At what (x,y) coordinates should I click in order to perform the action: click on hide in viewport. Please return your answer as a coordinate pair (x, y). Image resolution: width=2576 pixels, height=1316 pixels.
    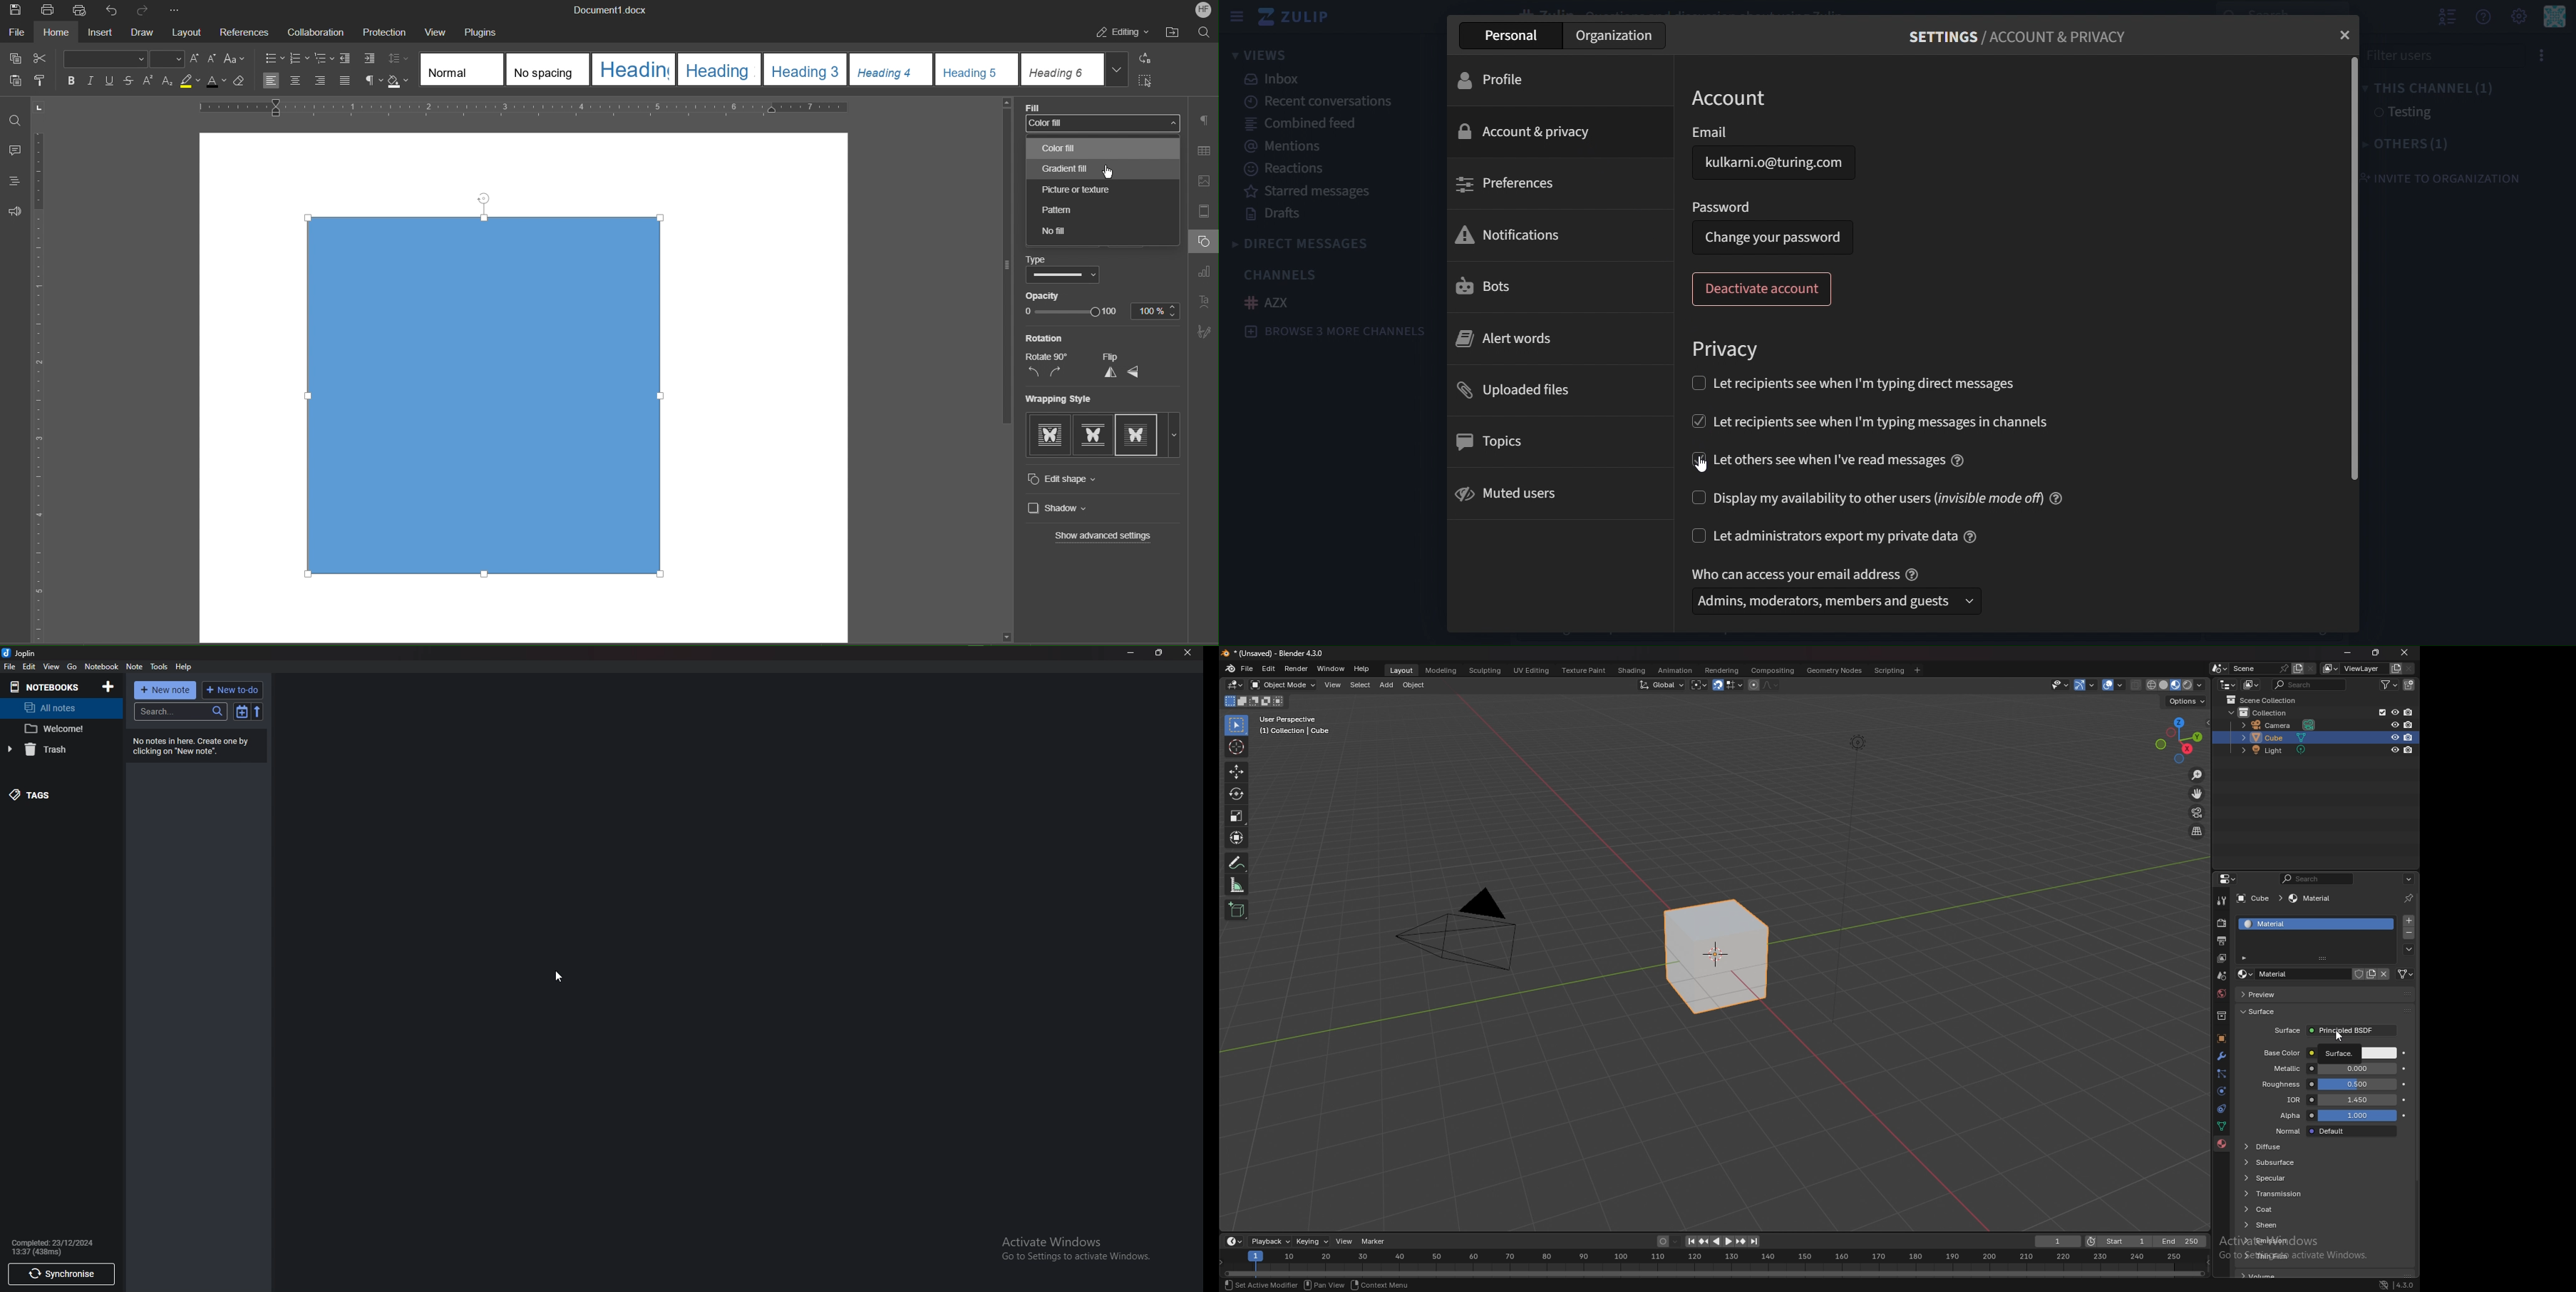
    Looking at the image, I should click on (2395, 749).